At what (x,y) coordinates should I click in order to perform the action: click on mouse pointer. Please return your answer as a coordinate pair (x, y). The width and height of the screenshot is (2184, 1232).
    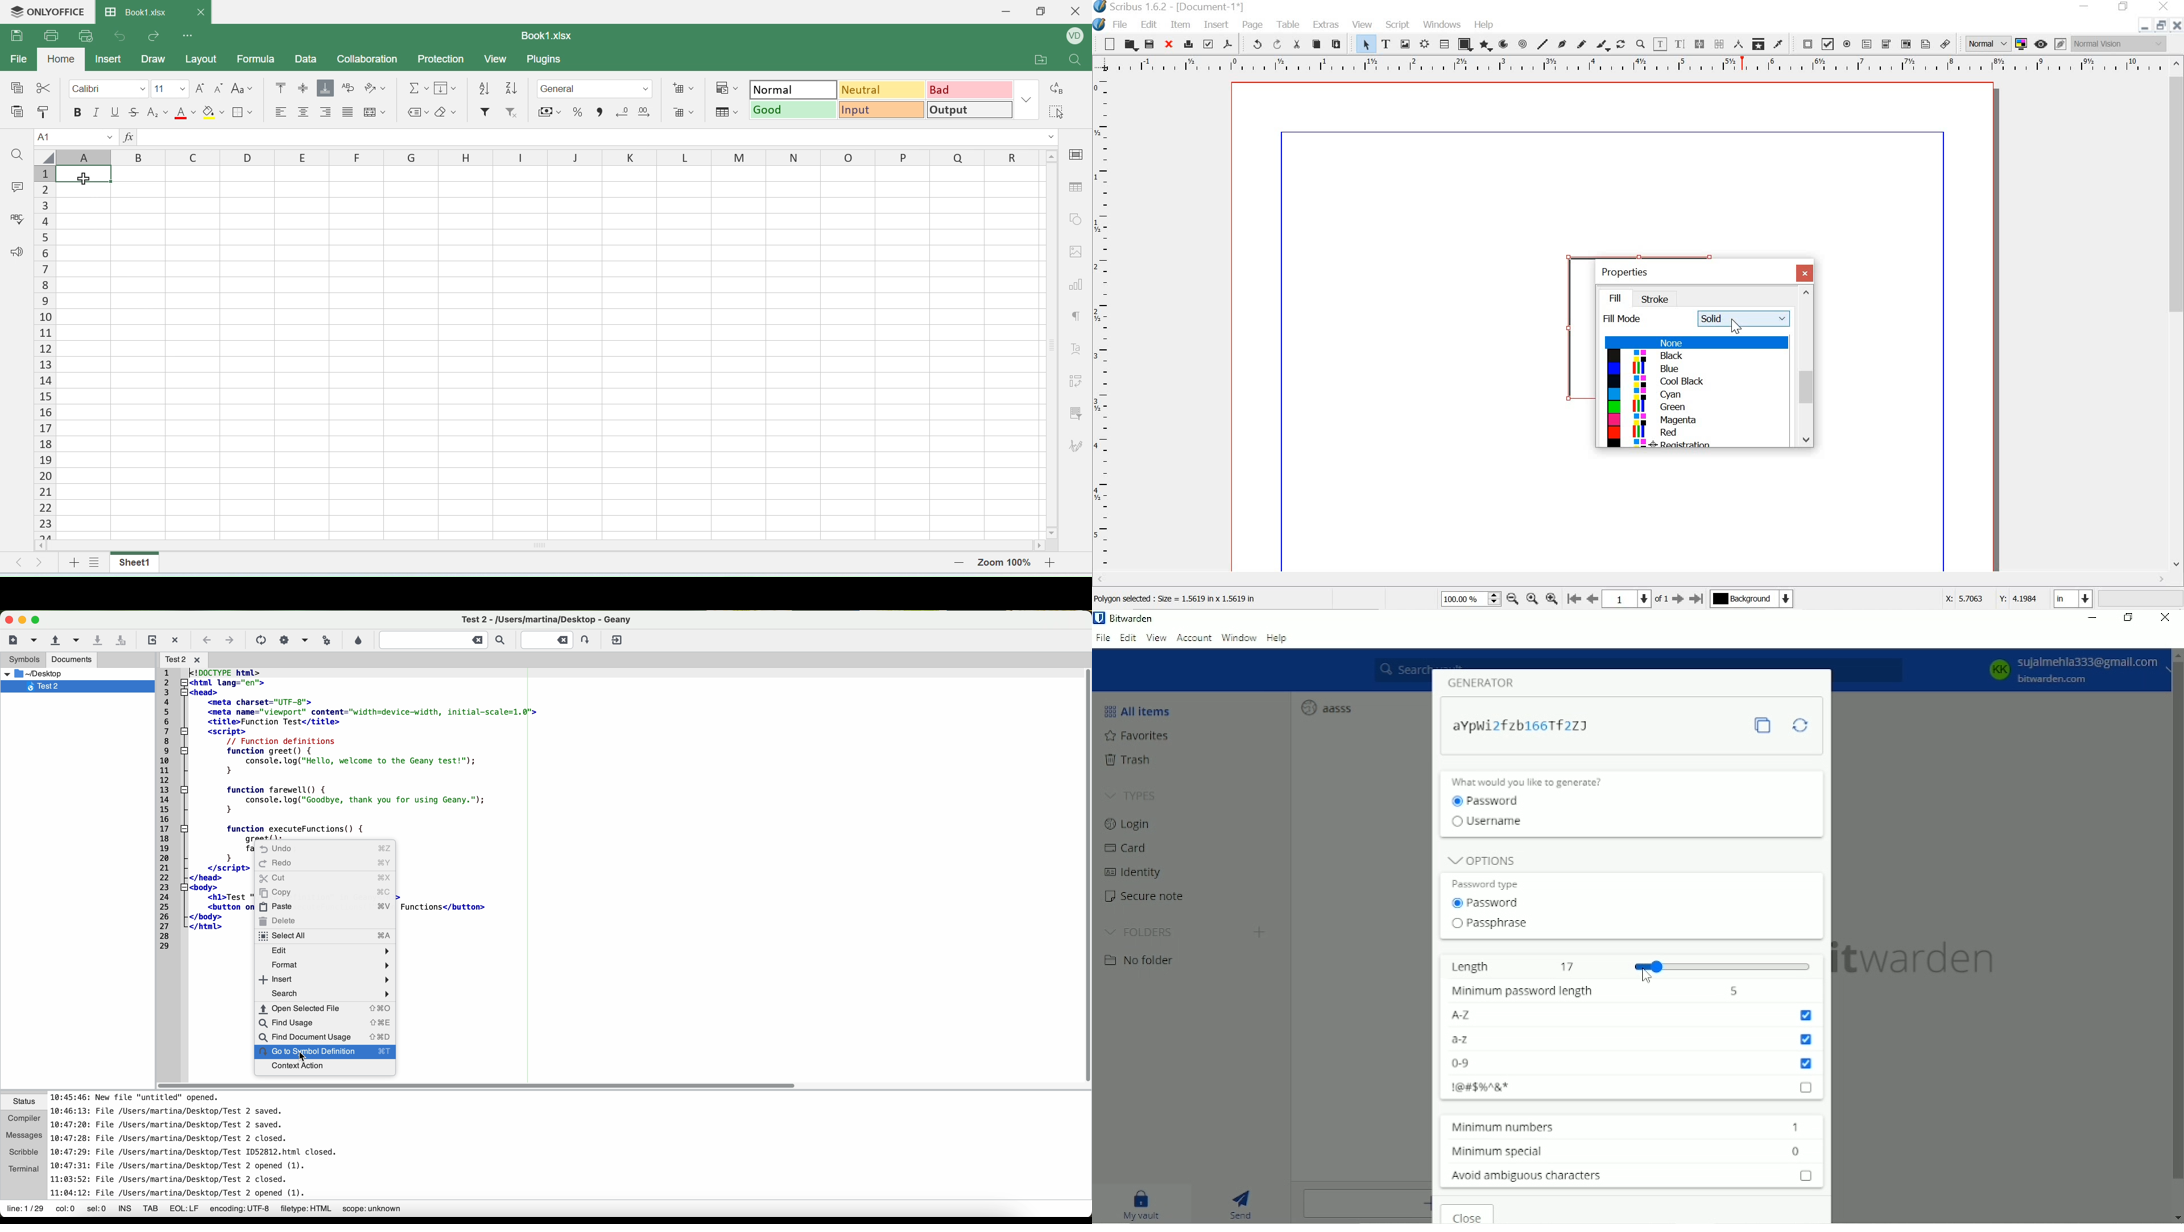
    Looking at the image, I should click on (85, 179).